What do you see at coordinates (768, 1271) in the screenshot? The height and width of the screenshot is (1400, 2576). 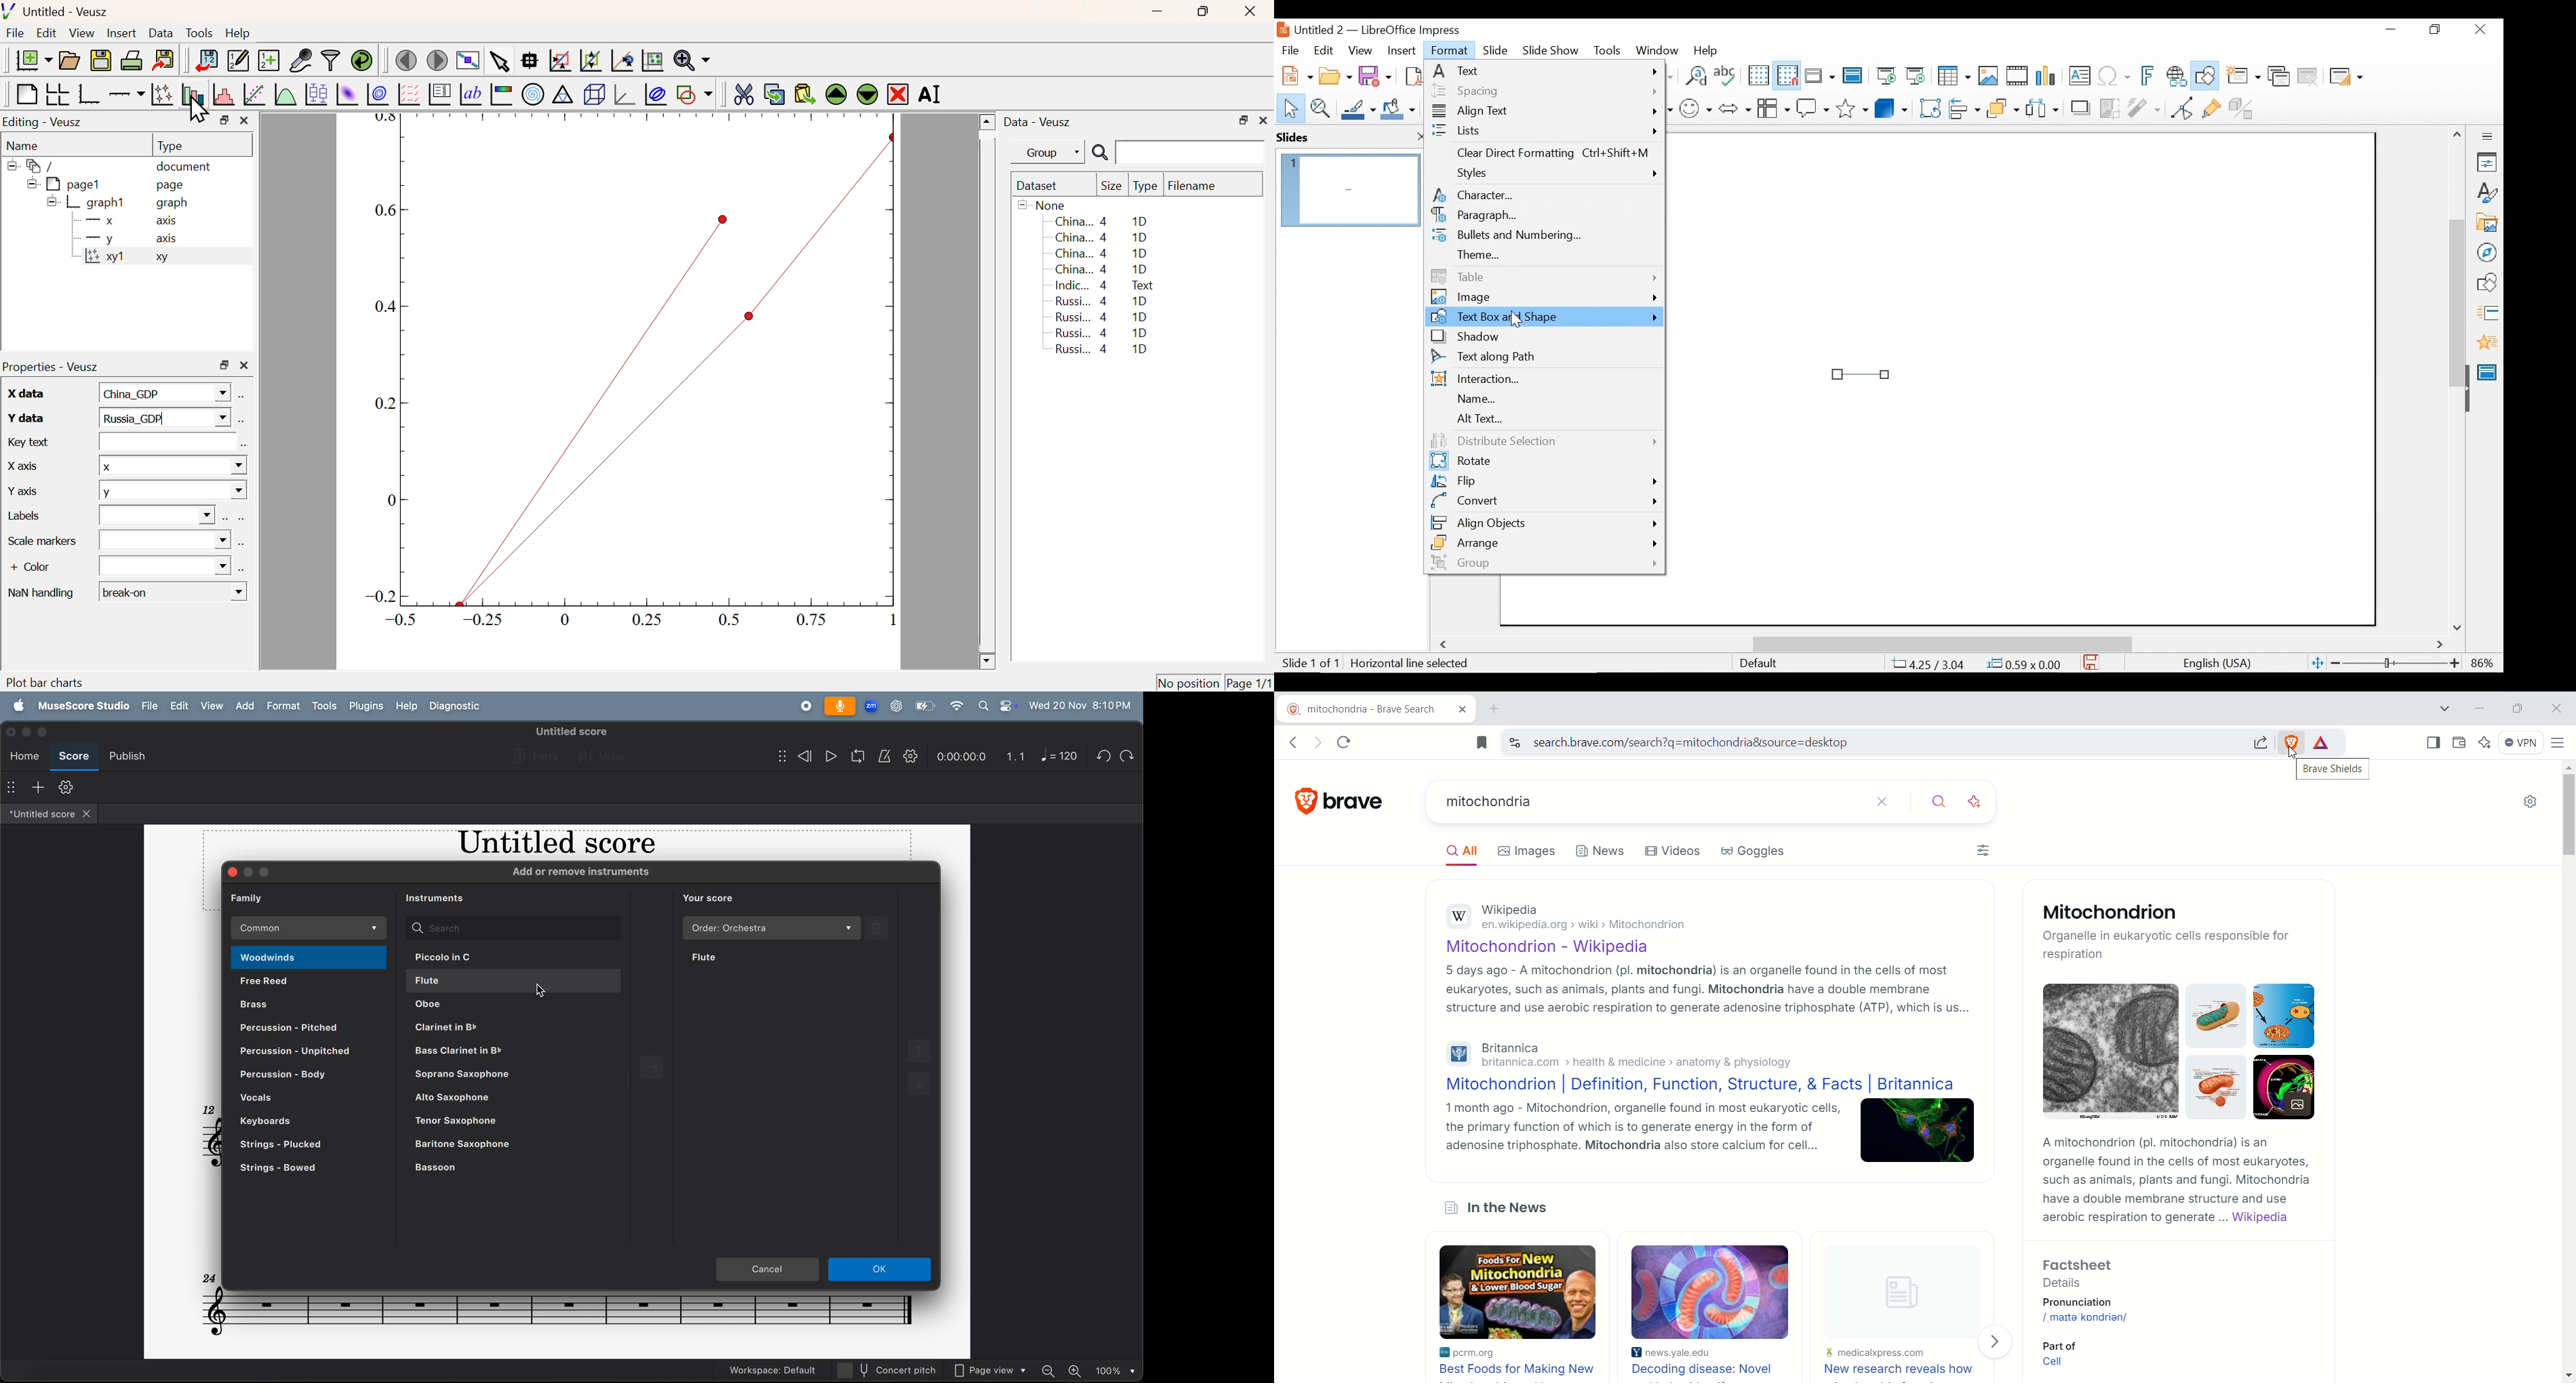 I see `cancel` at bounding box center [768, 1271].